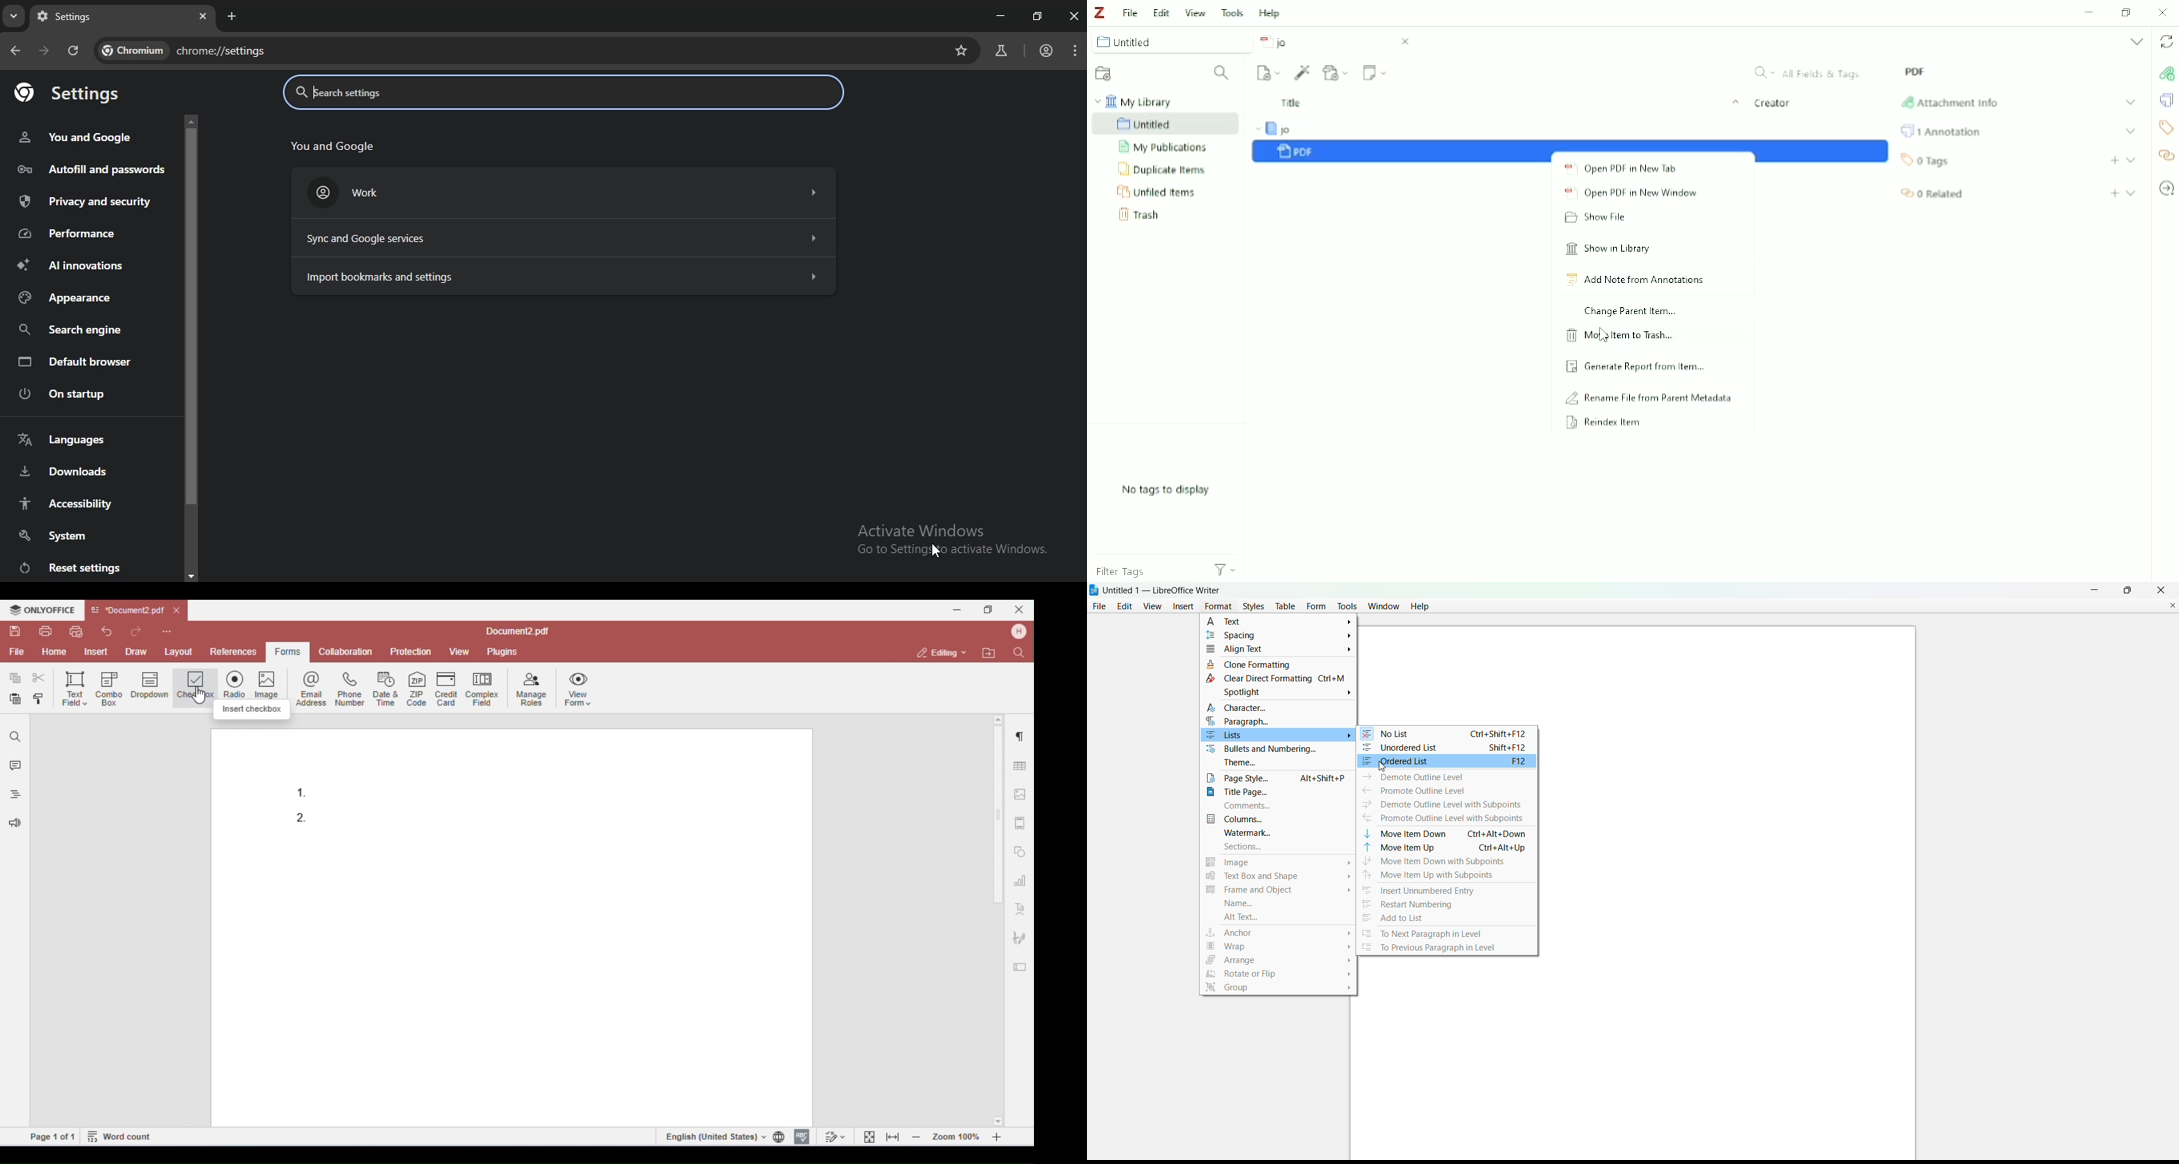 The width and height of the screenshot is (2184, 1176). I want to click on List all tabs, so click(2135, 42).